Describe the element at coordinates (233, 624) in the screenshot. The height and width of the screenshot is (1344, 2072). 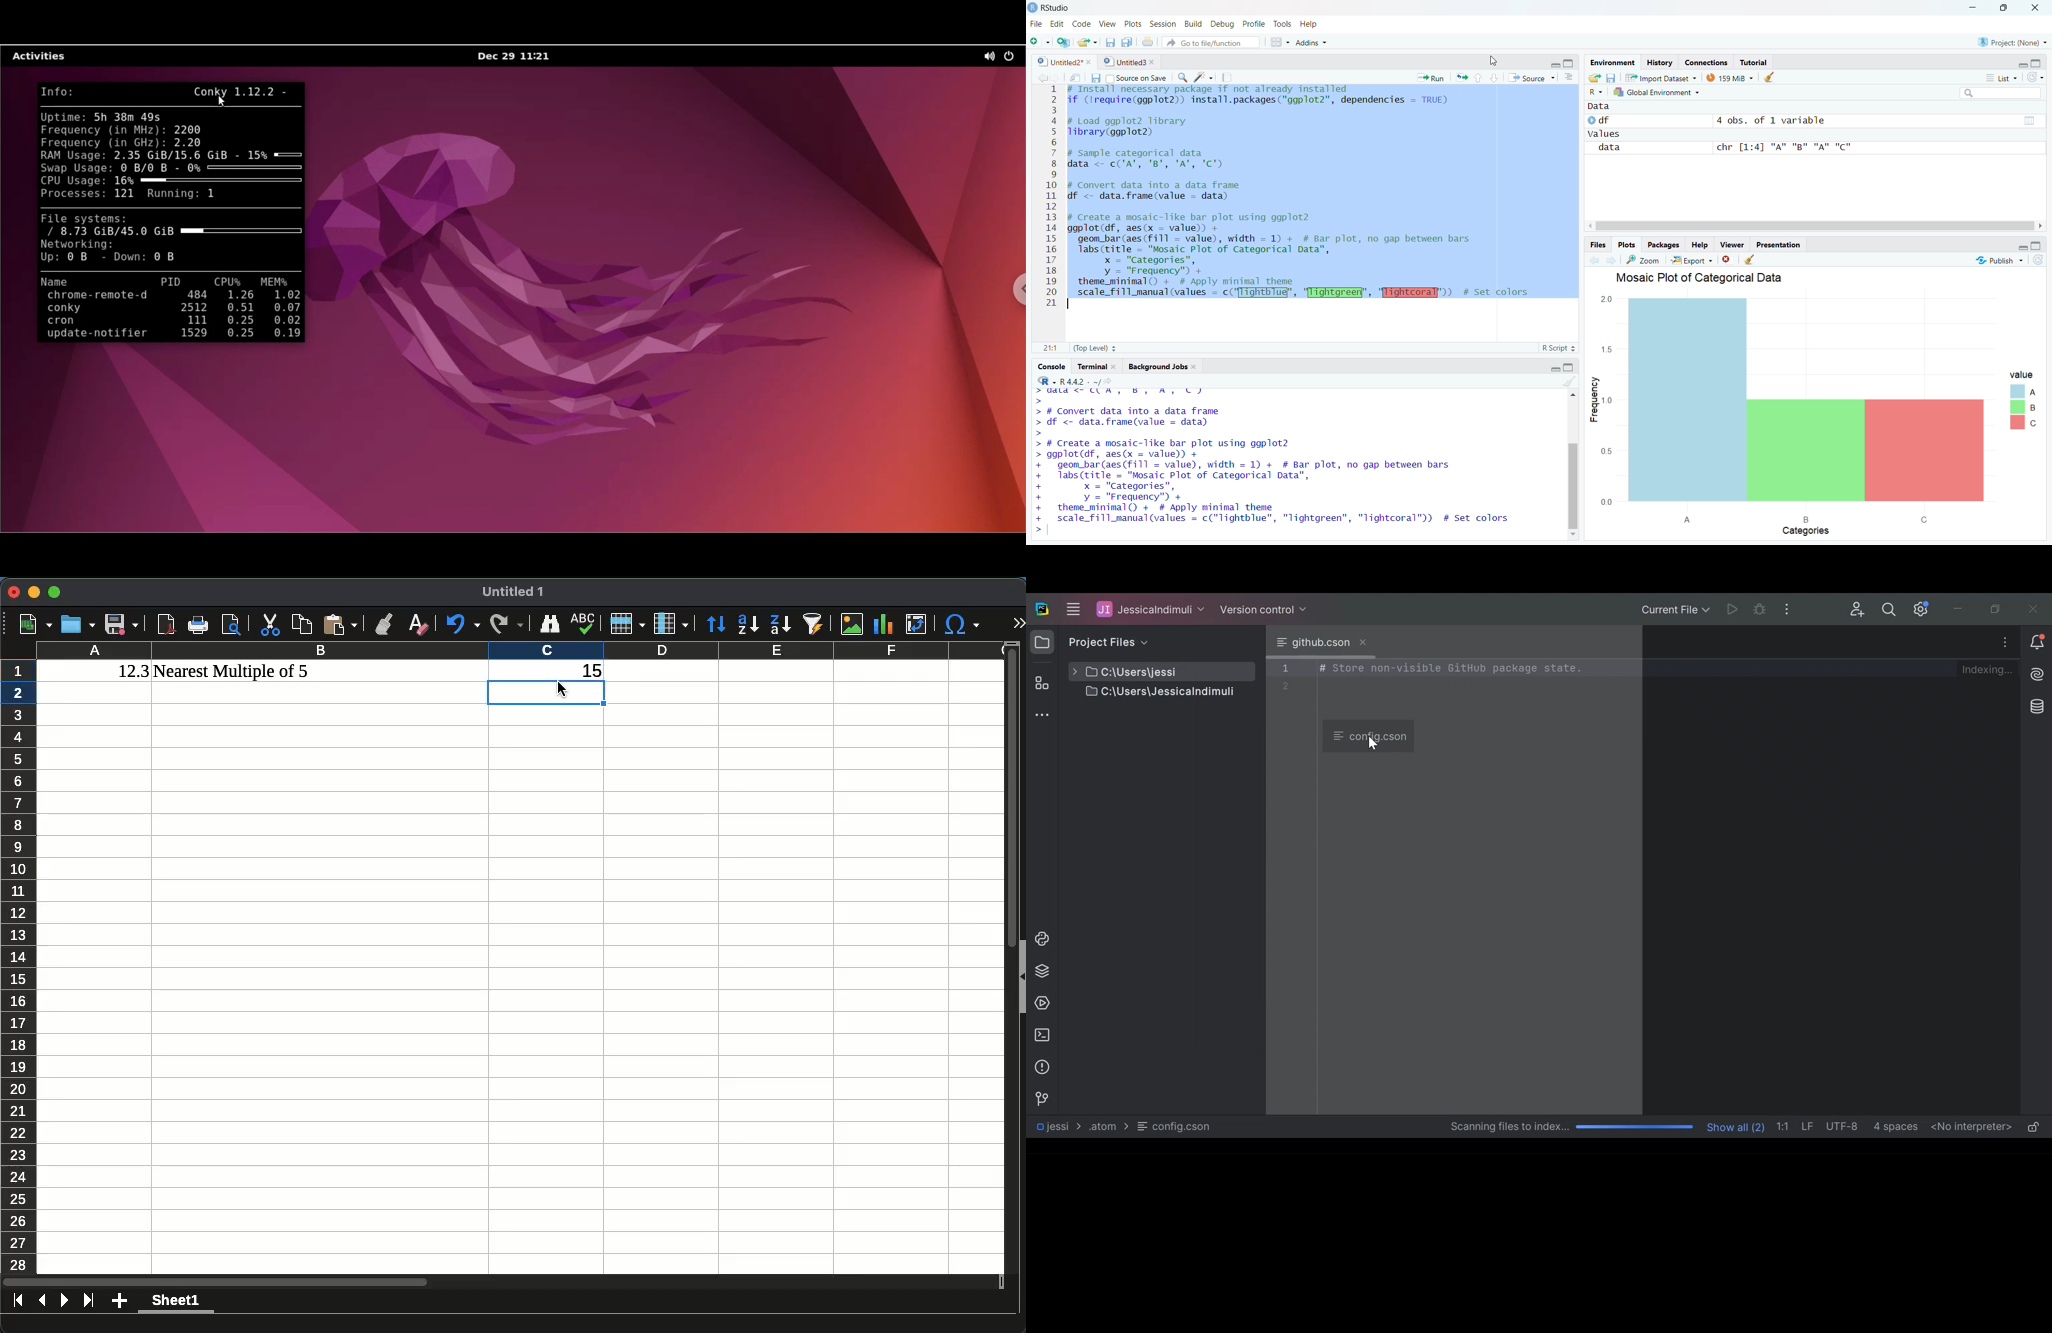
I see `print preview` at that location.